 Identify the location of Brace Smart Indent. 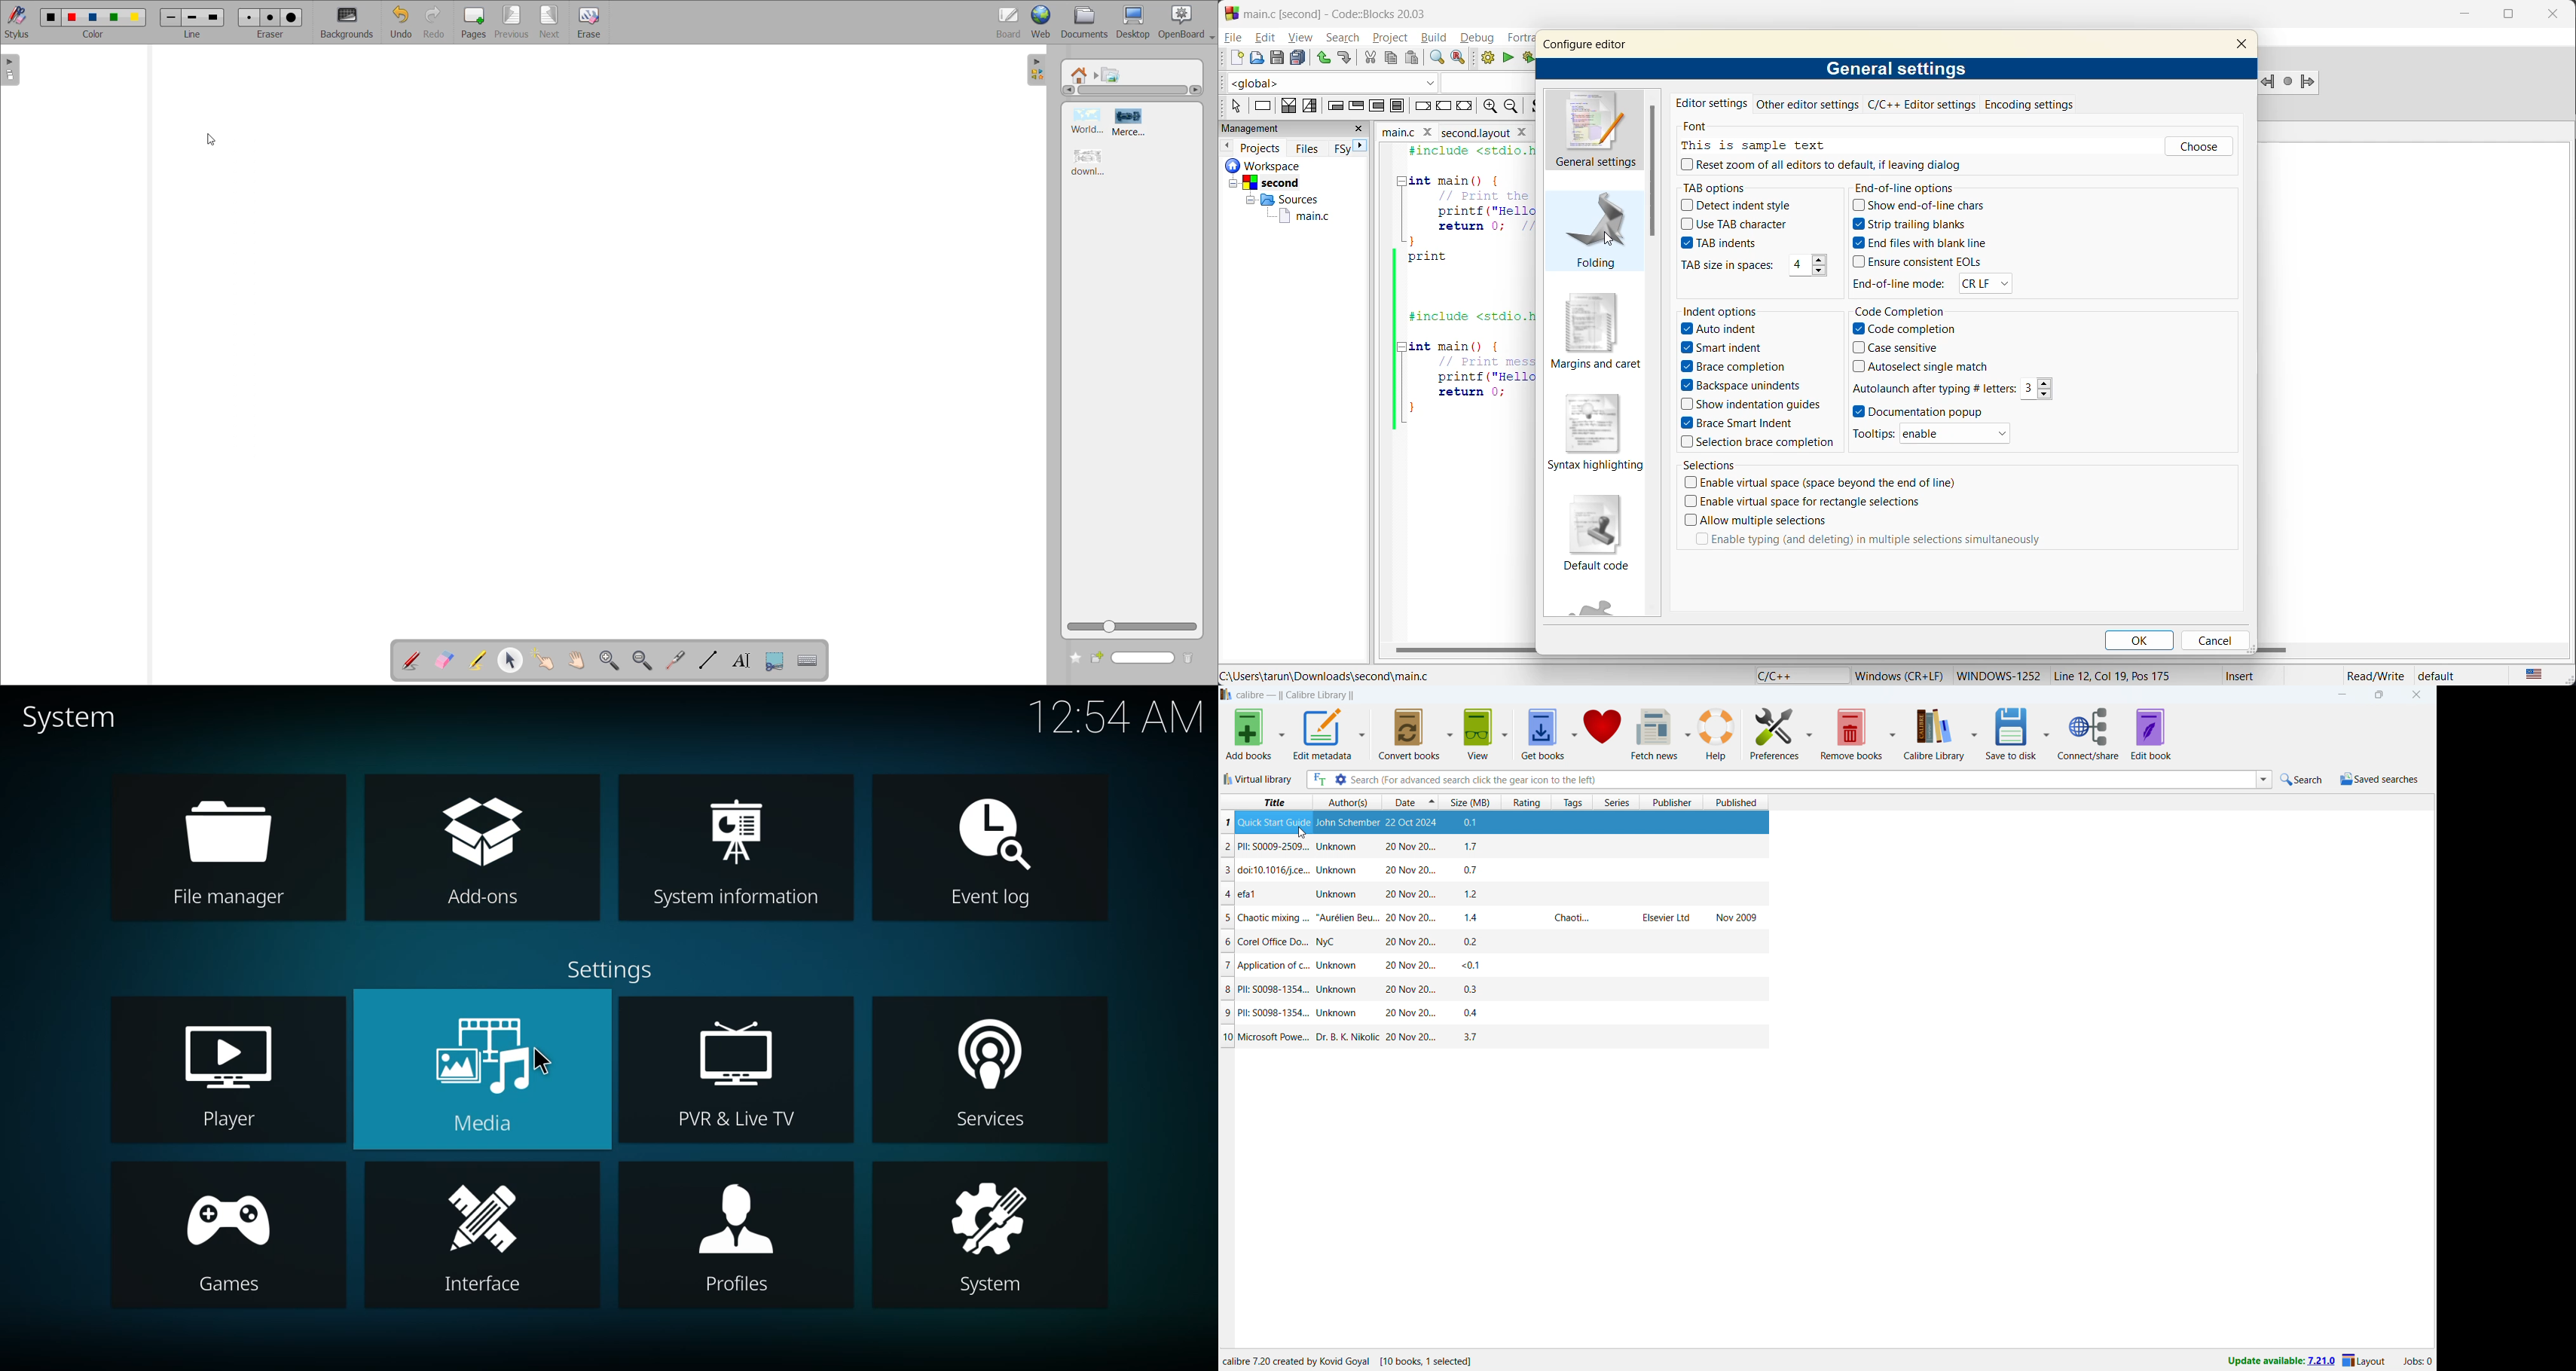
(1744, 421).